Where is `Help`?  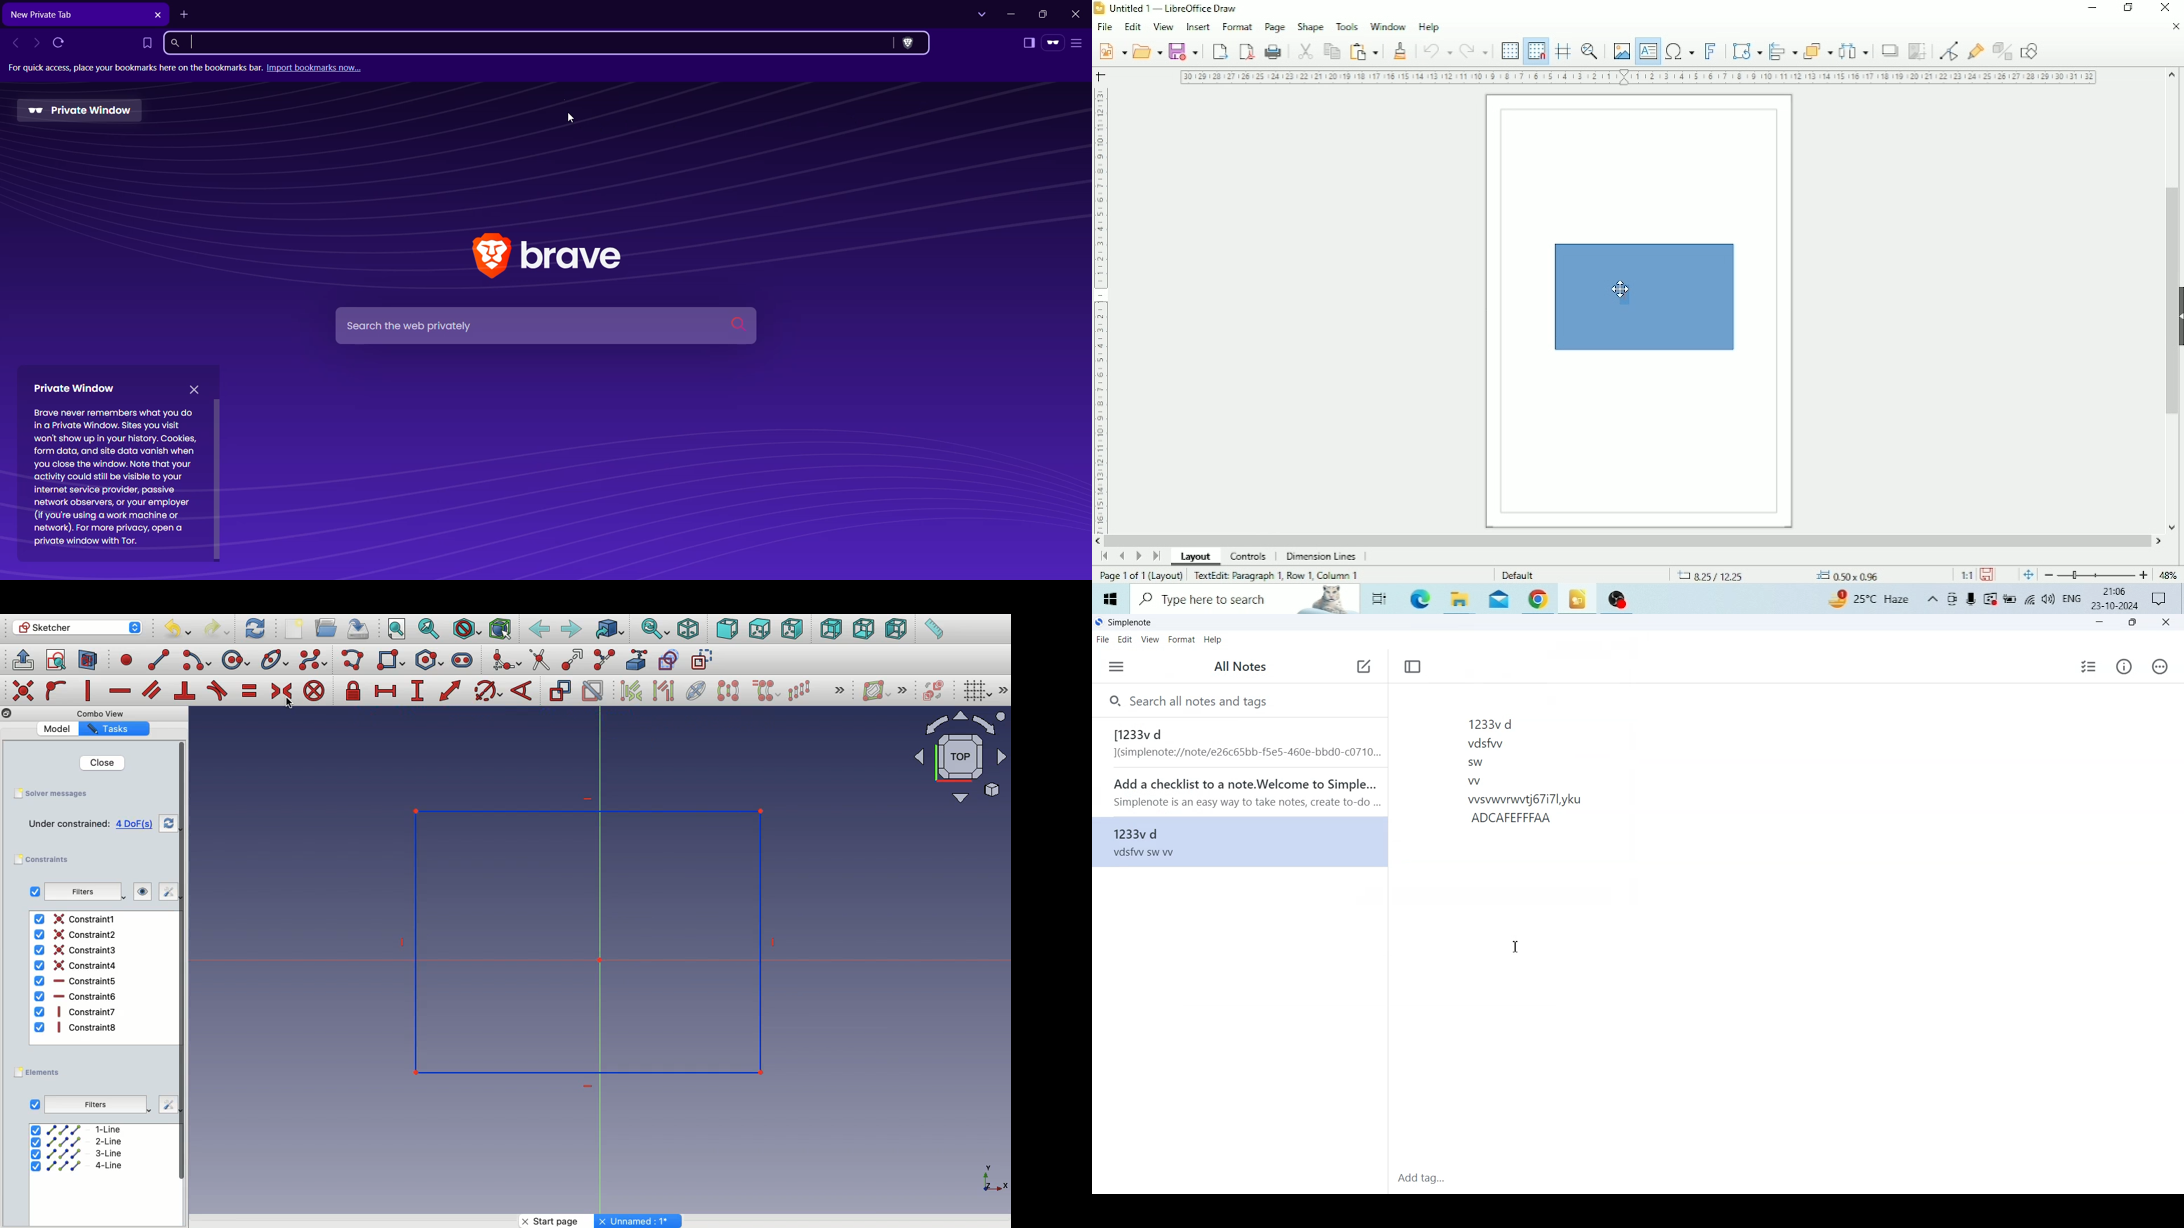
Help is located at coordinates (1430, 28).